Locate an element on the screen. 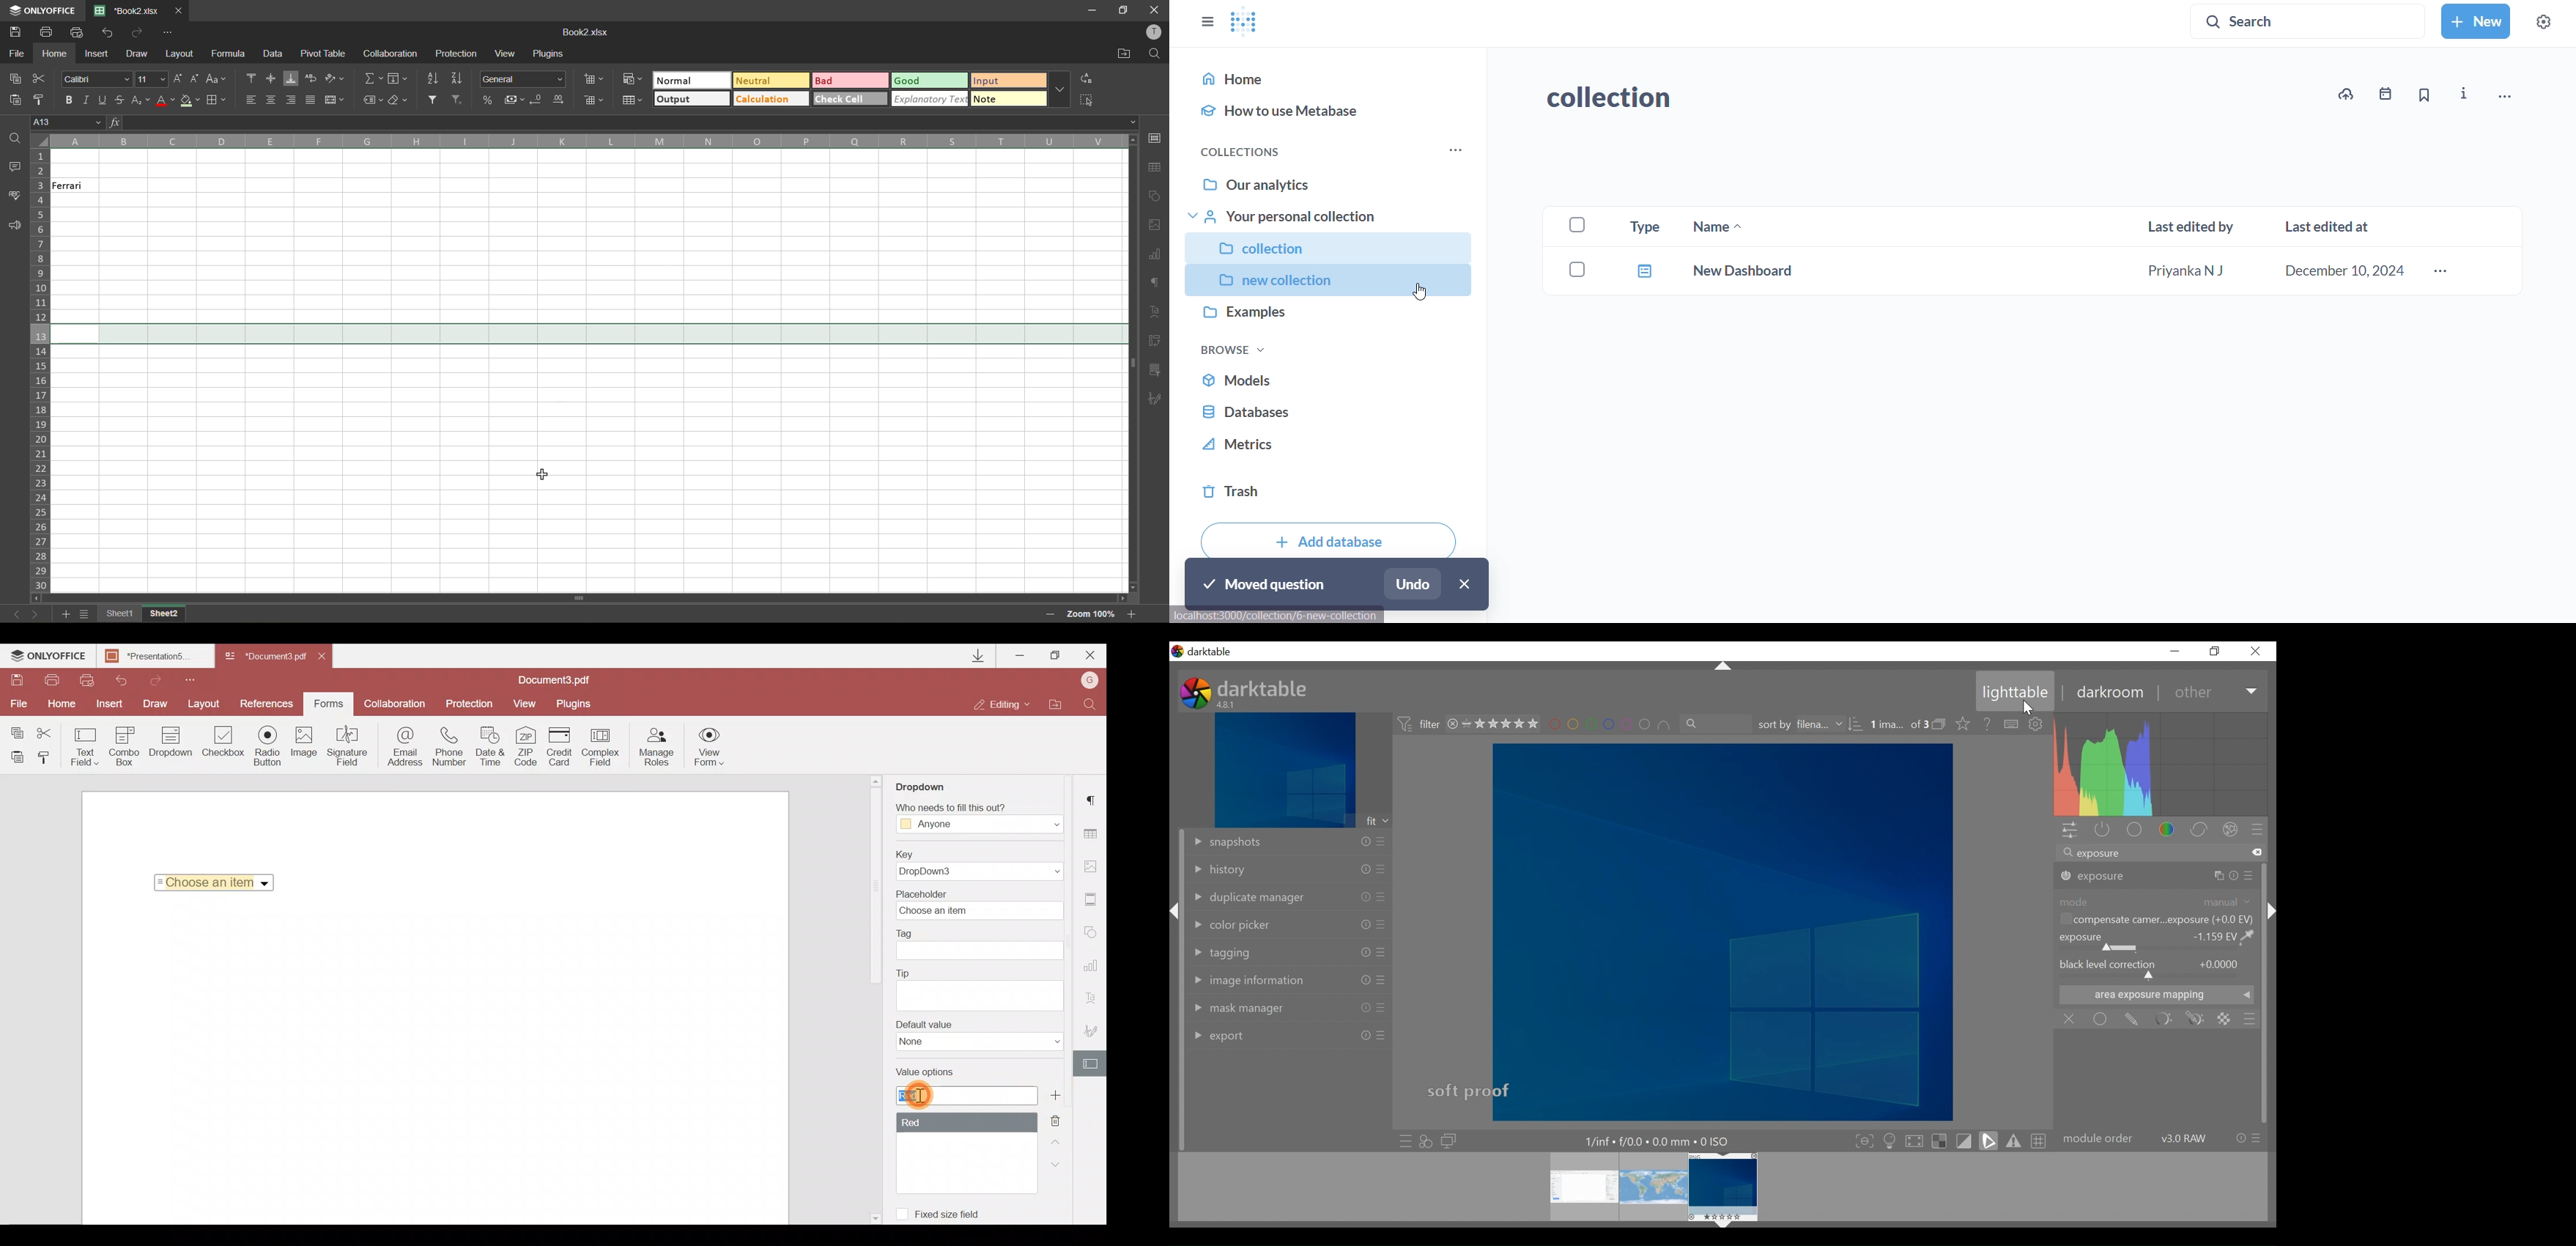 Image resolution: width=2576 pixels, height=1260 pixels. increment size is located at coordinates (178, 79).